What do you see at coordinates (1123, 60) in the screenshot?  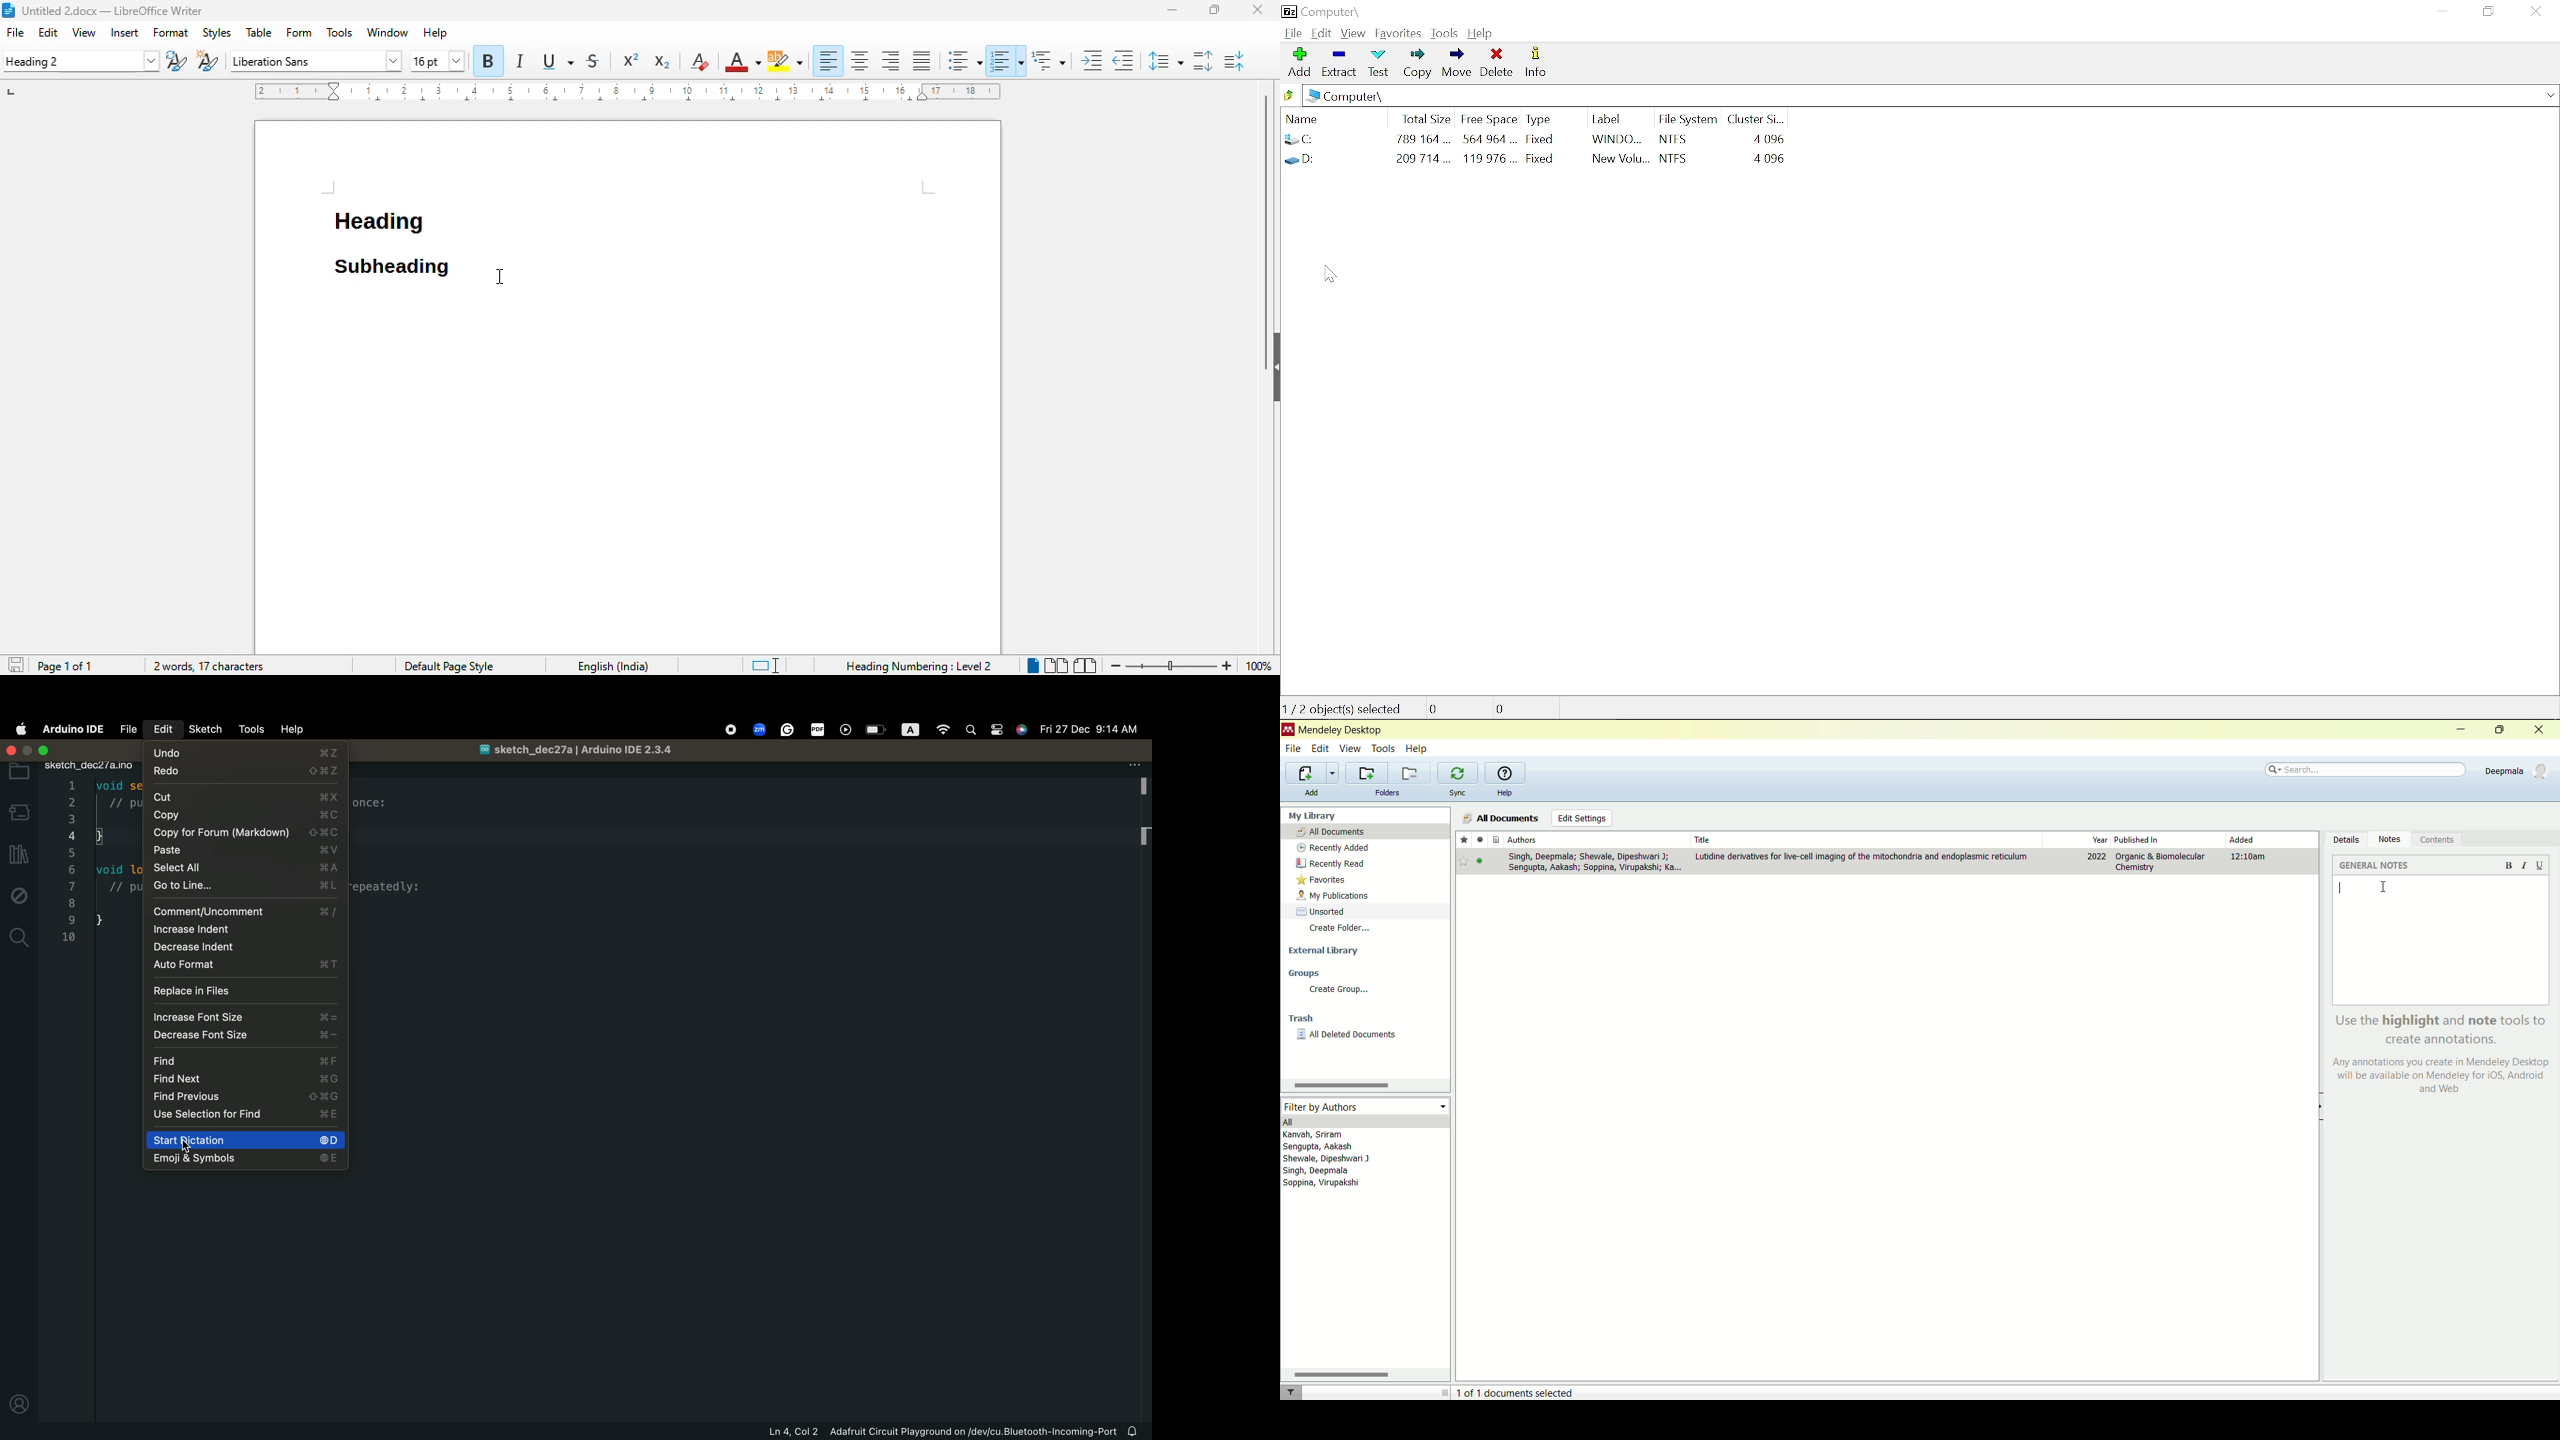 I see `decrease indent` at bounding box center [1123, 60].